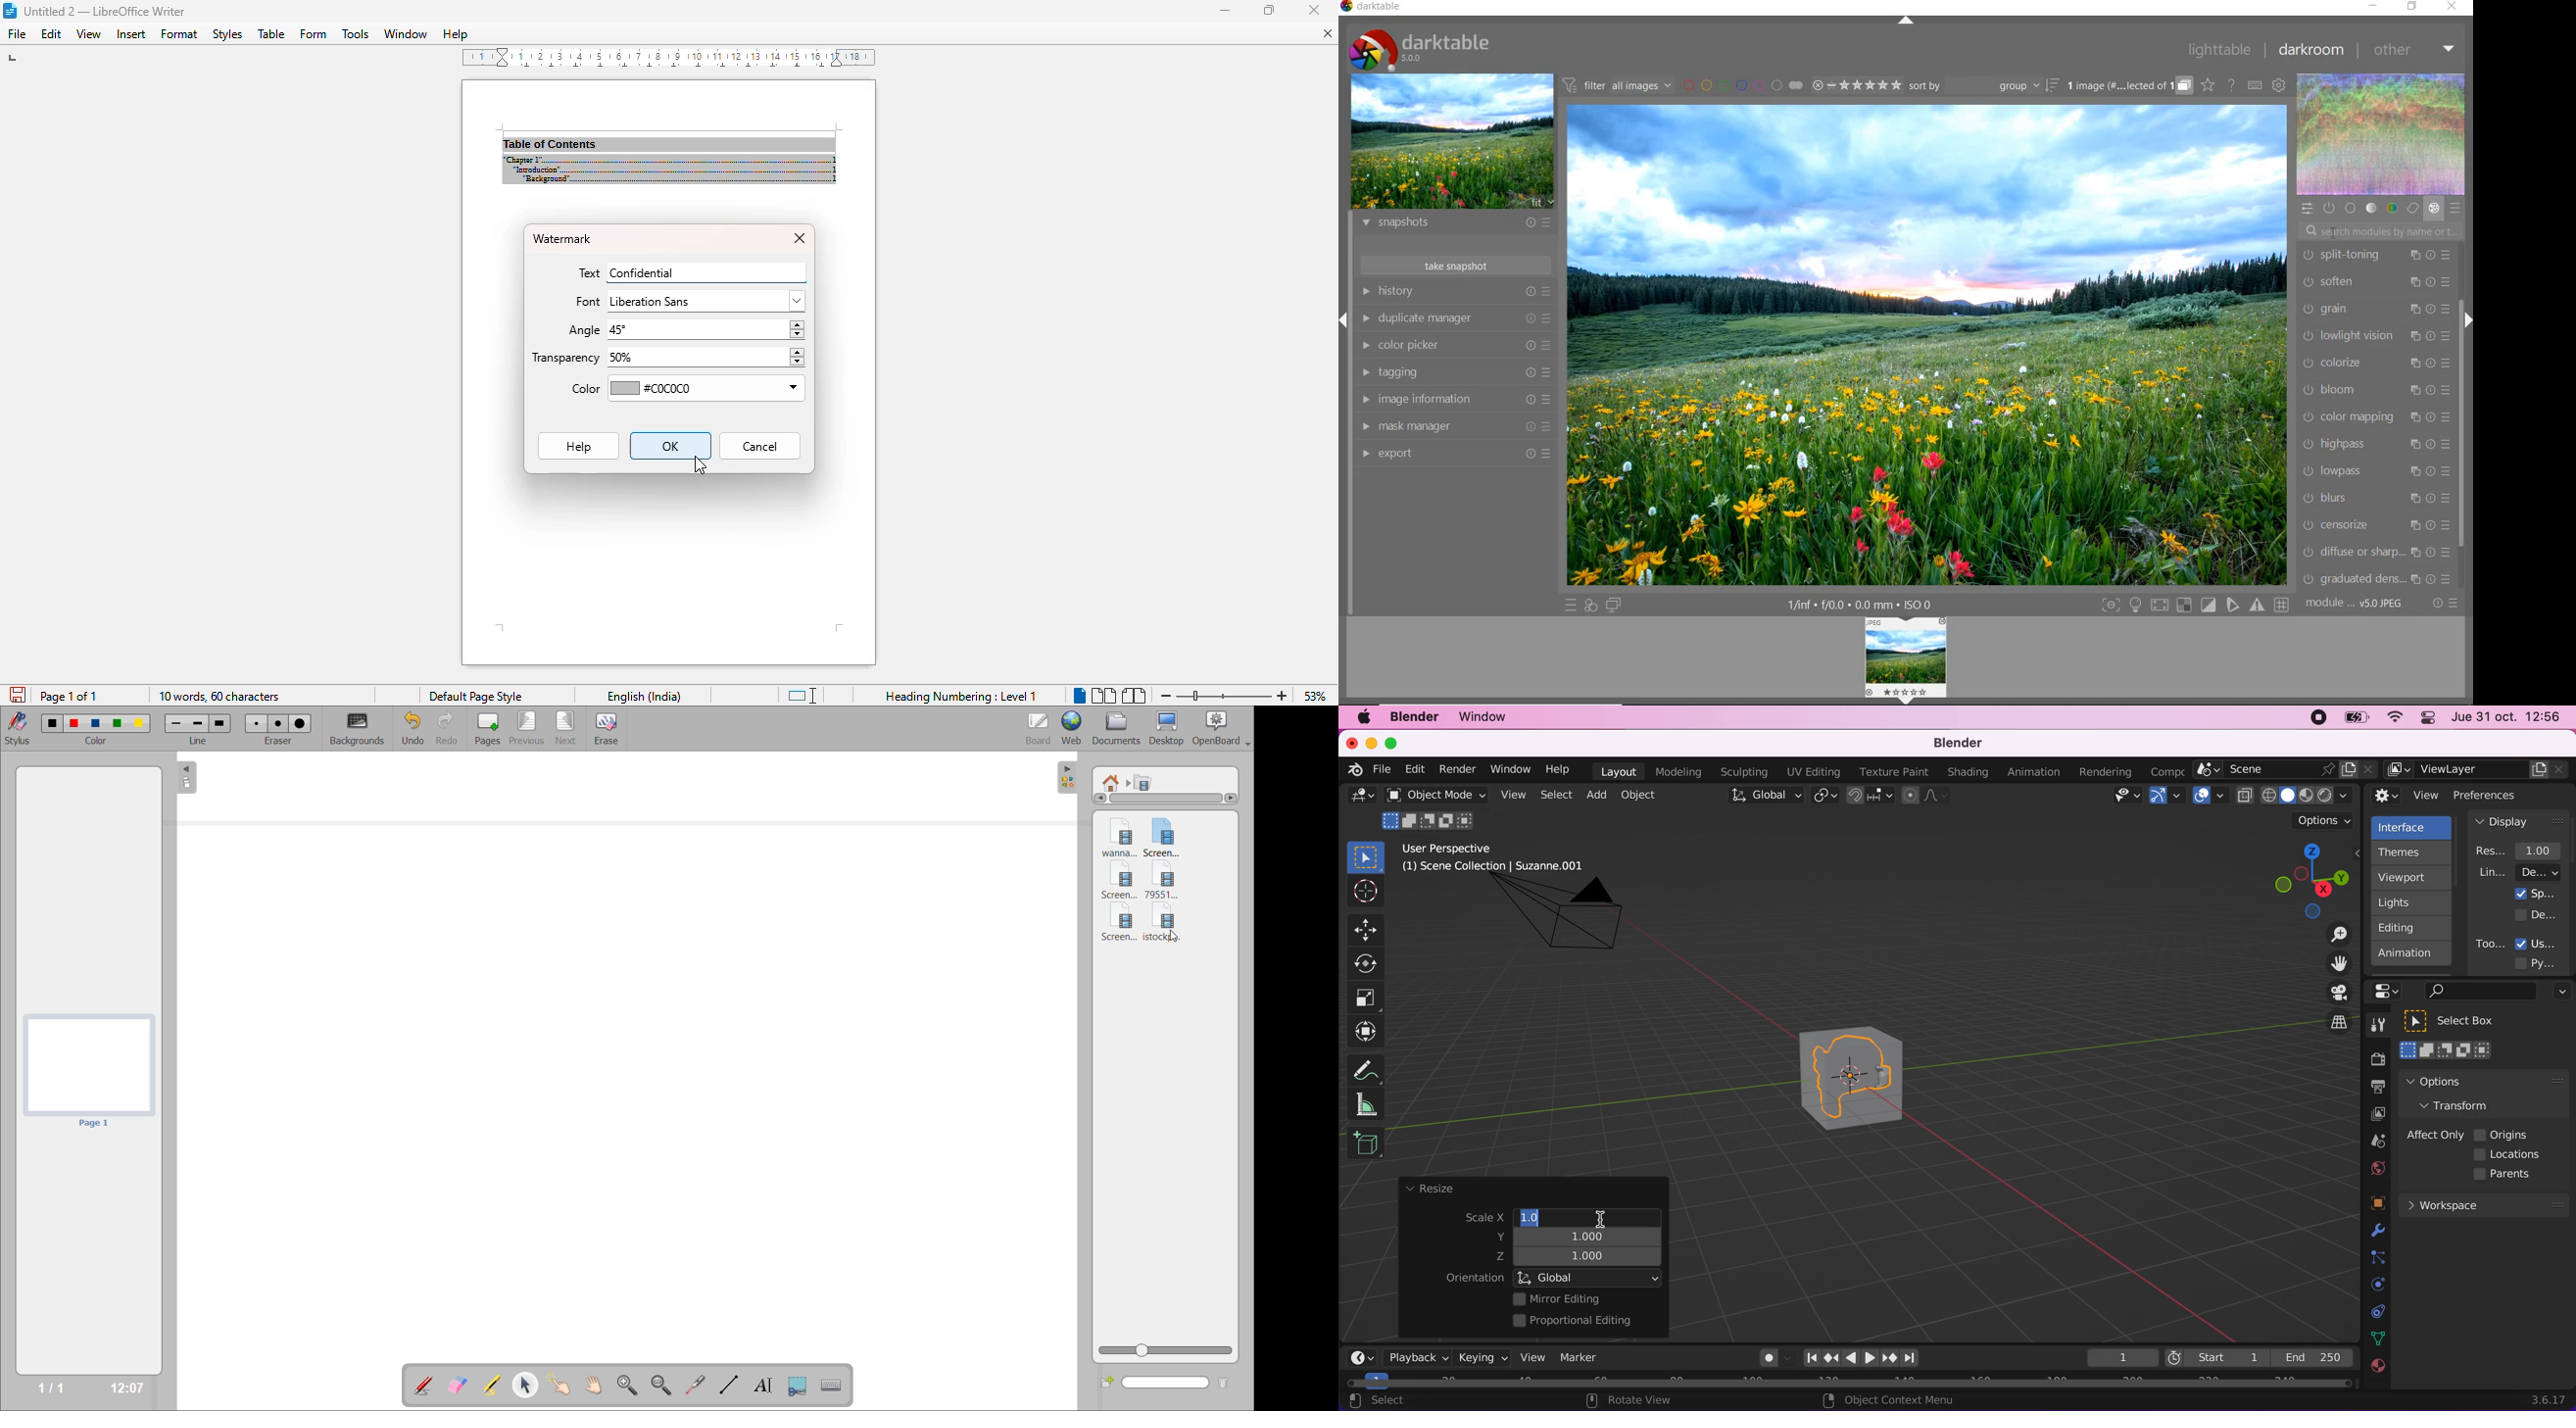 Image resolution: width=2576 pixels, height=1428 pixels. Describe the element at coordinates (2377, 1371) in the screenshot. I see `texture` at that location.